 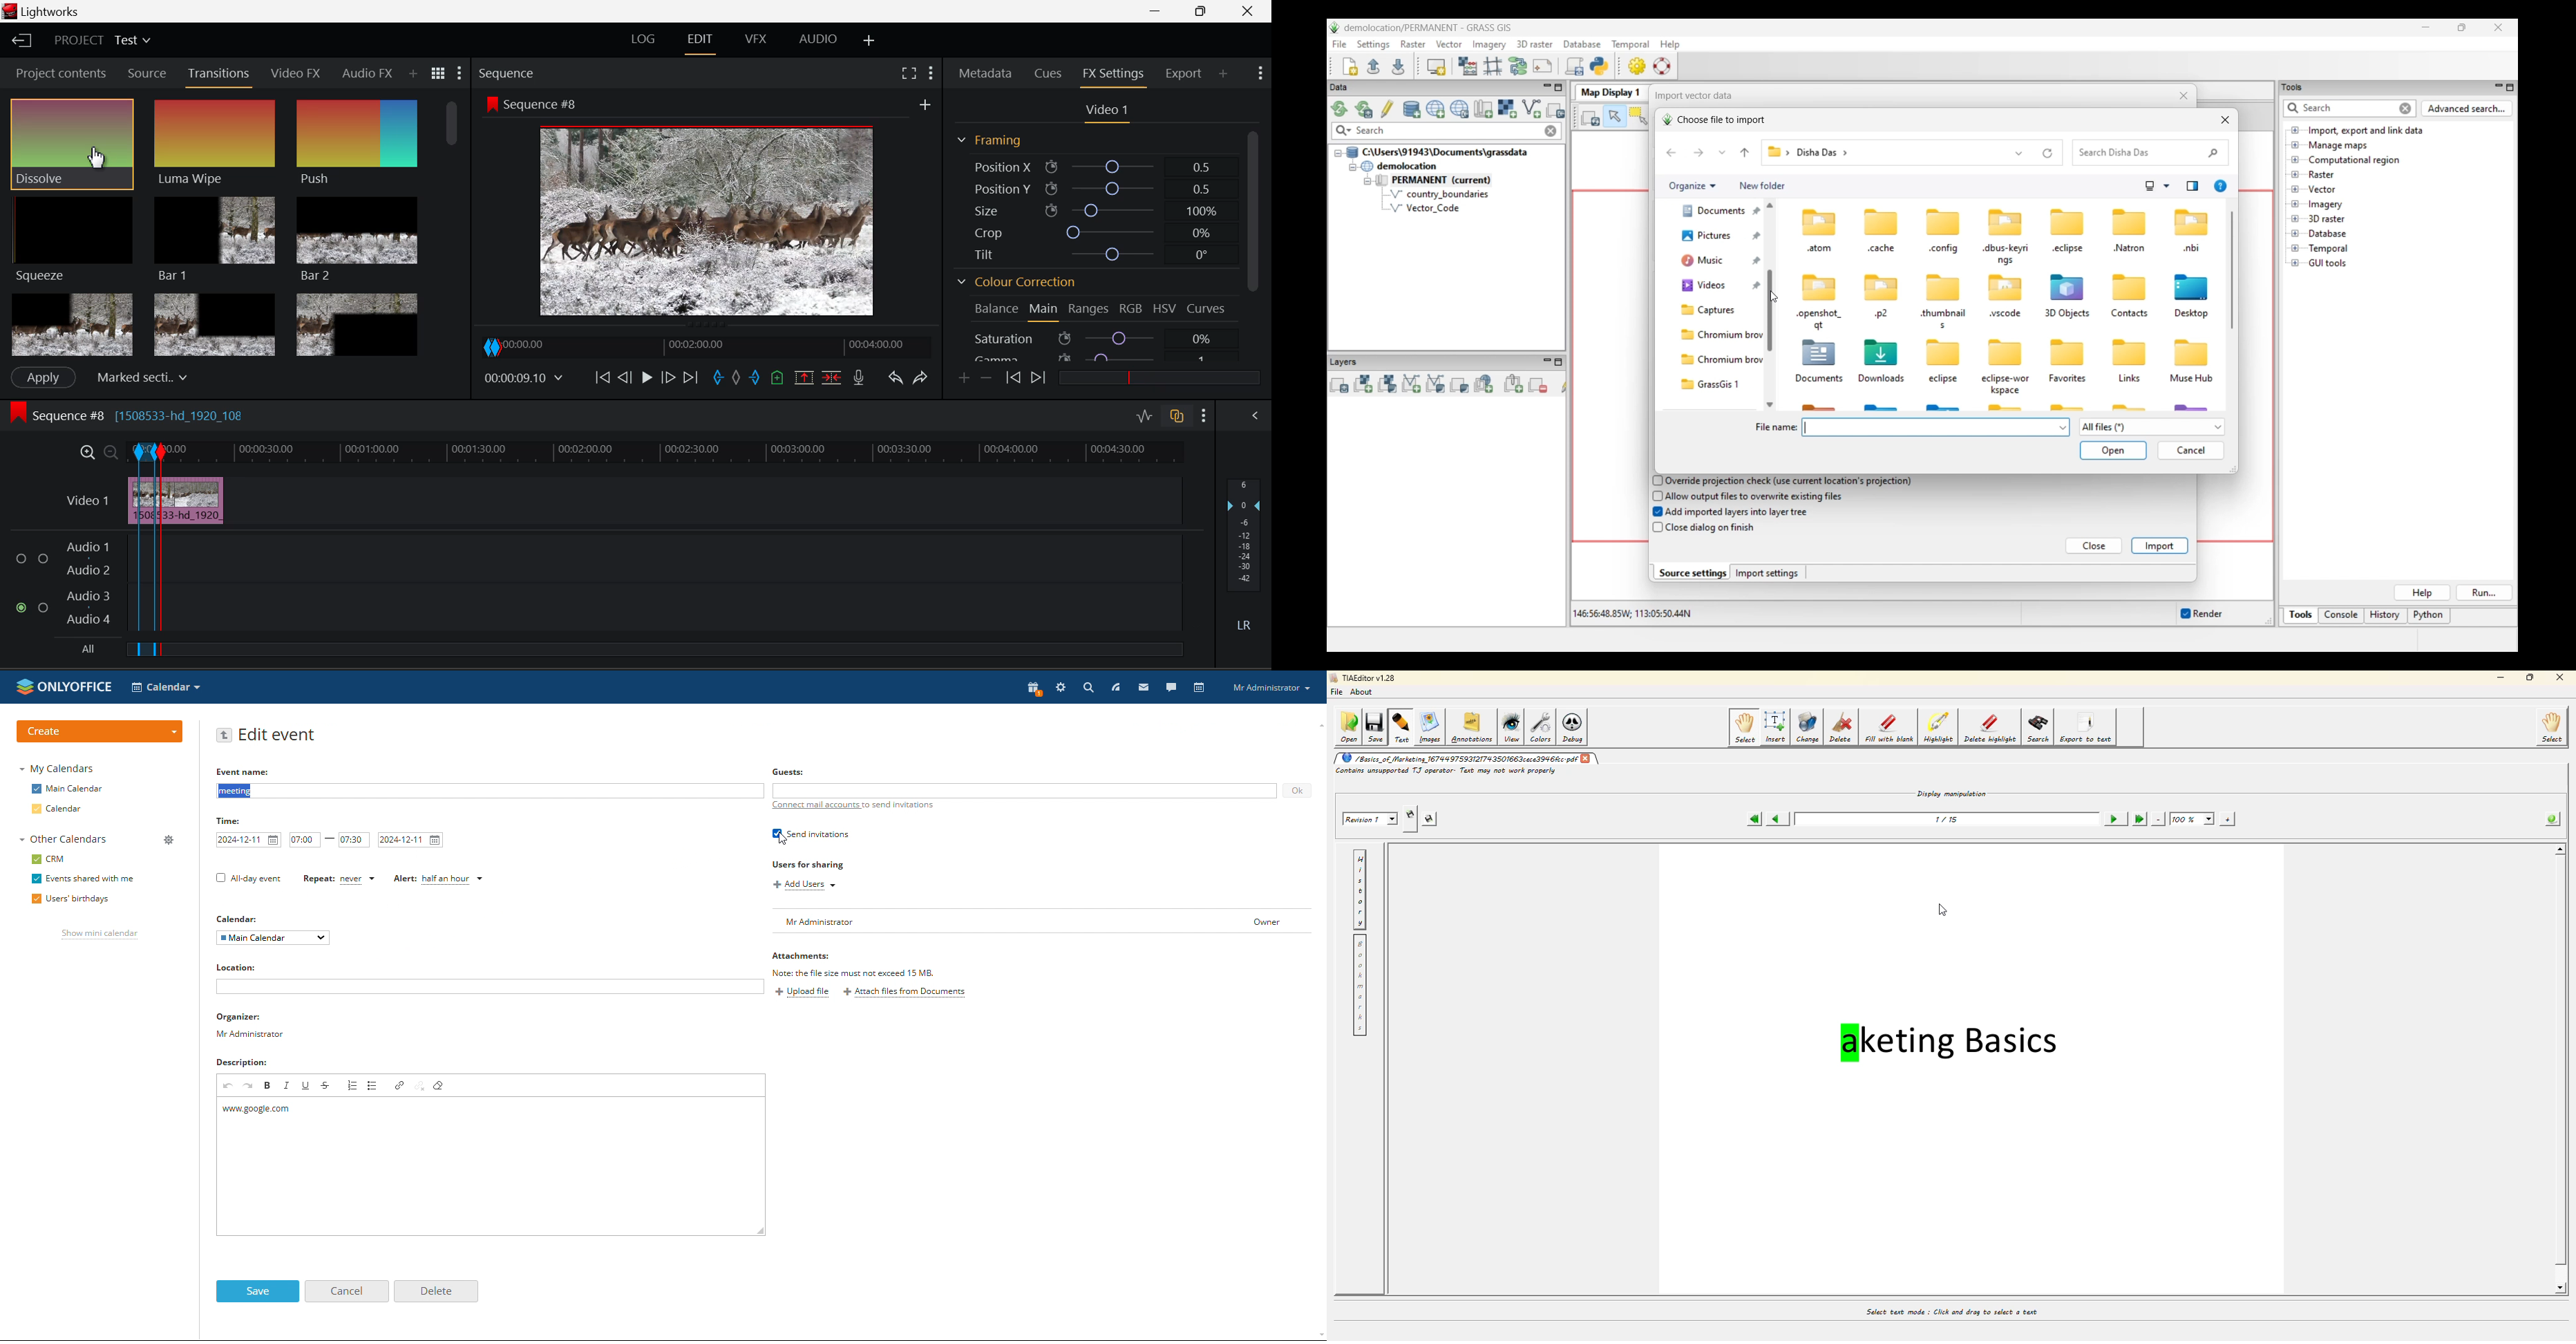 What do you see at coordinates (241, 1062) in the screenshot?
I see `Description:` at bounding box center [241, 1062].